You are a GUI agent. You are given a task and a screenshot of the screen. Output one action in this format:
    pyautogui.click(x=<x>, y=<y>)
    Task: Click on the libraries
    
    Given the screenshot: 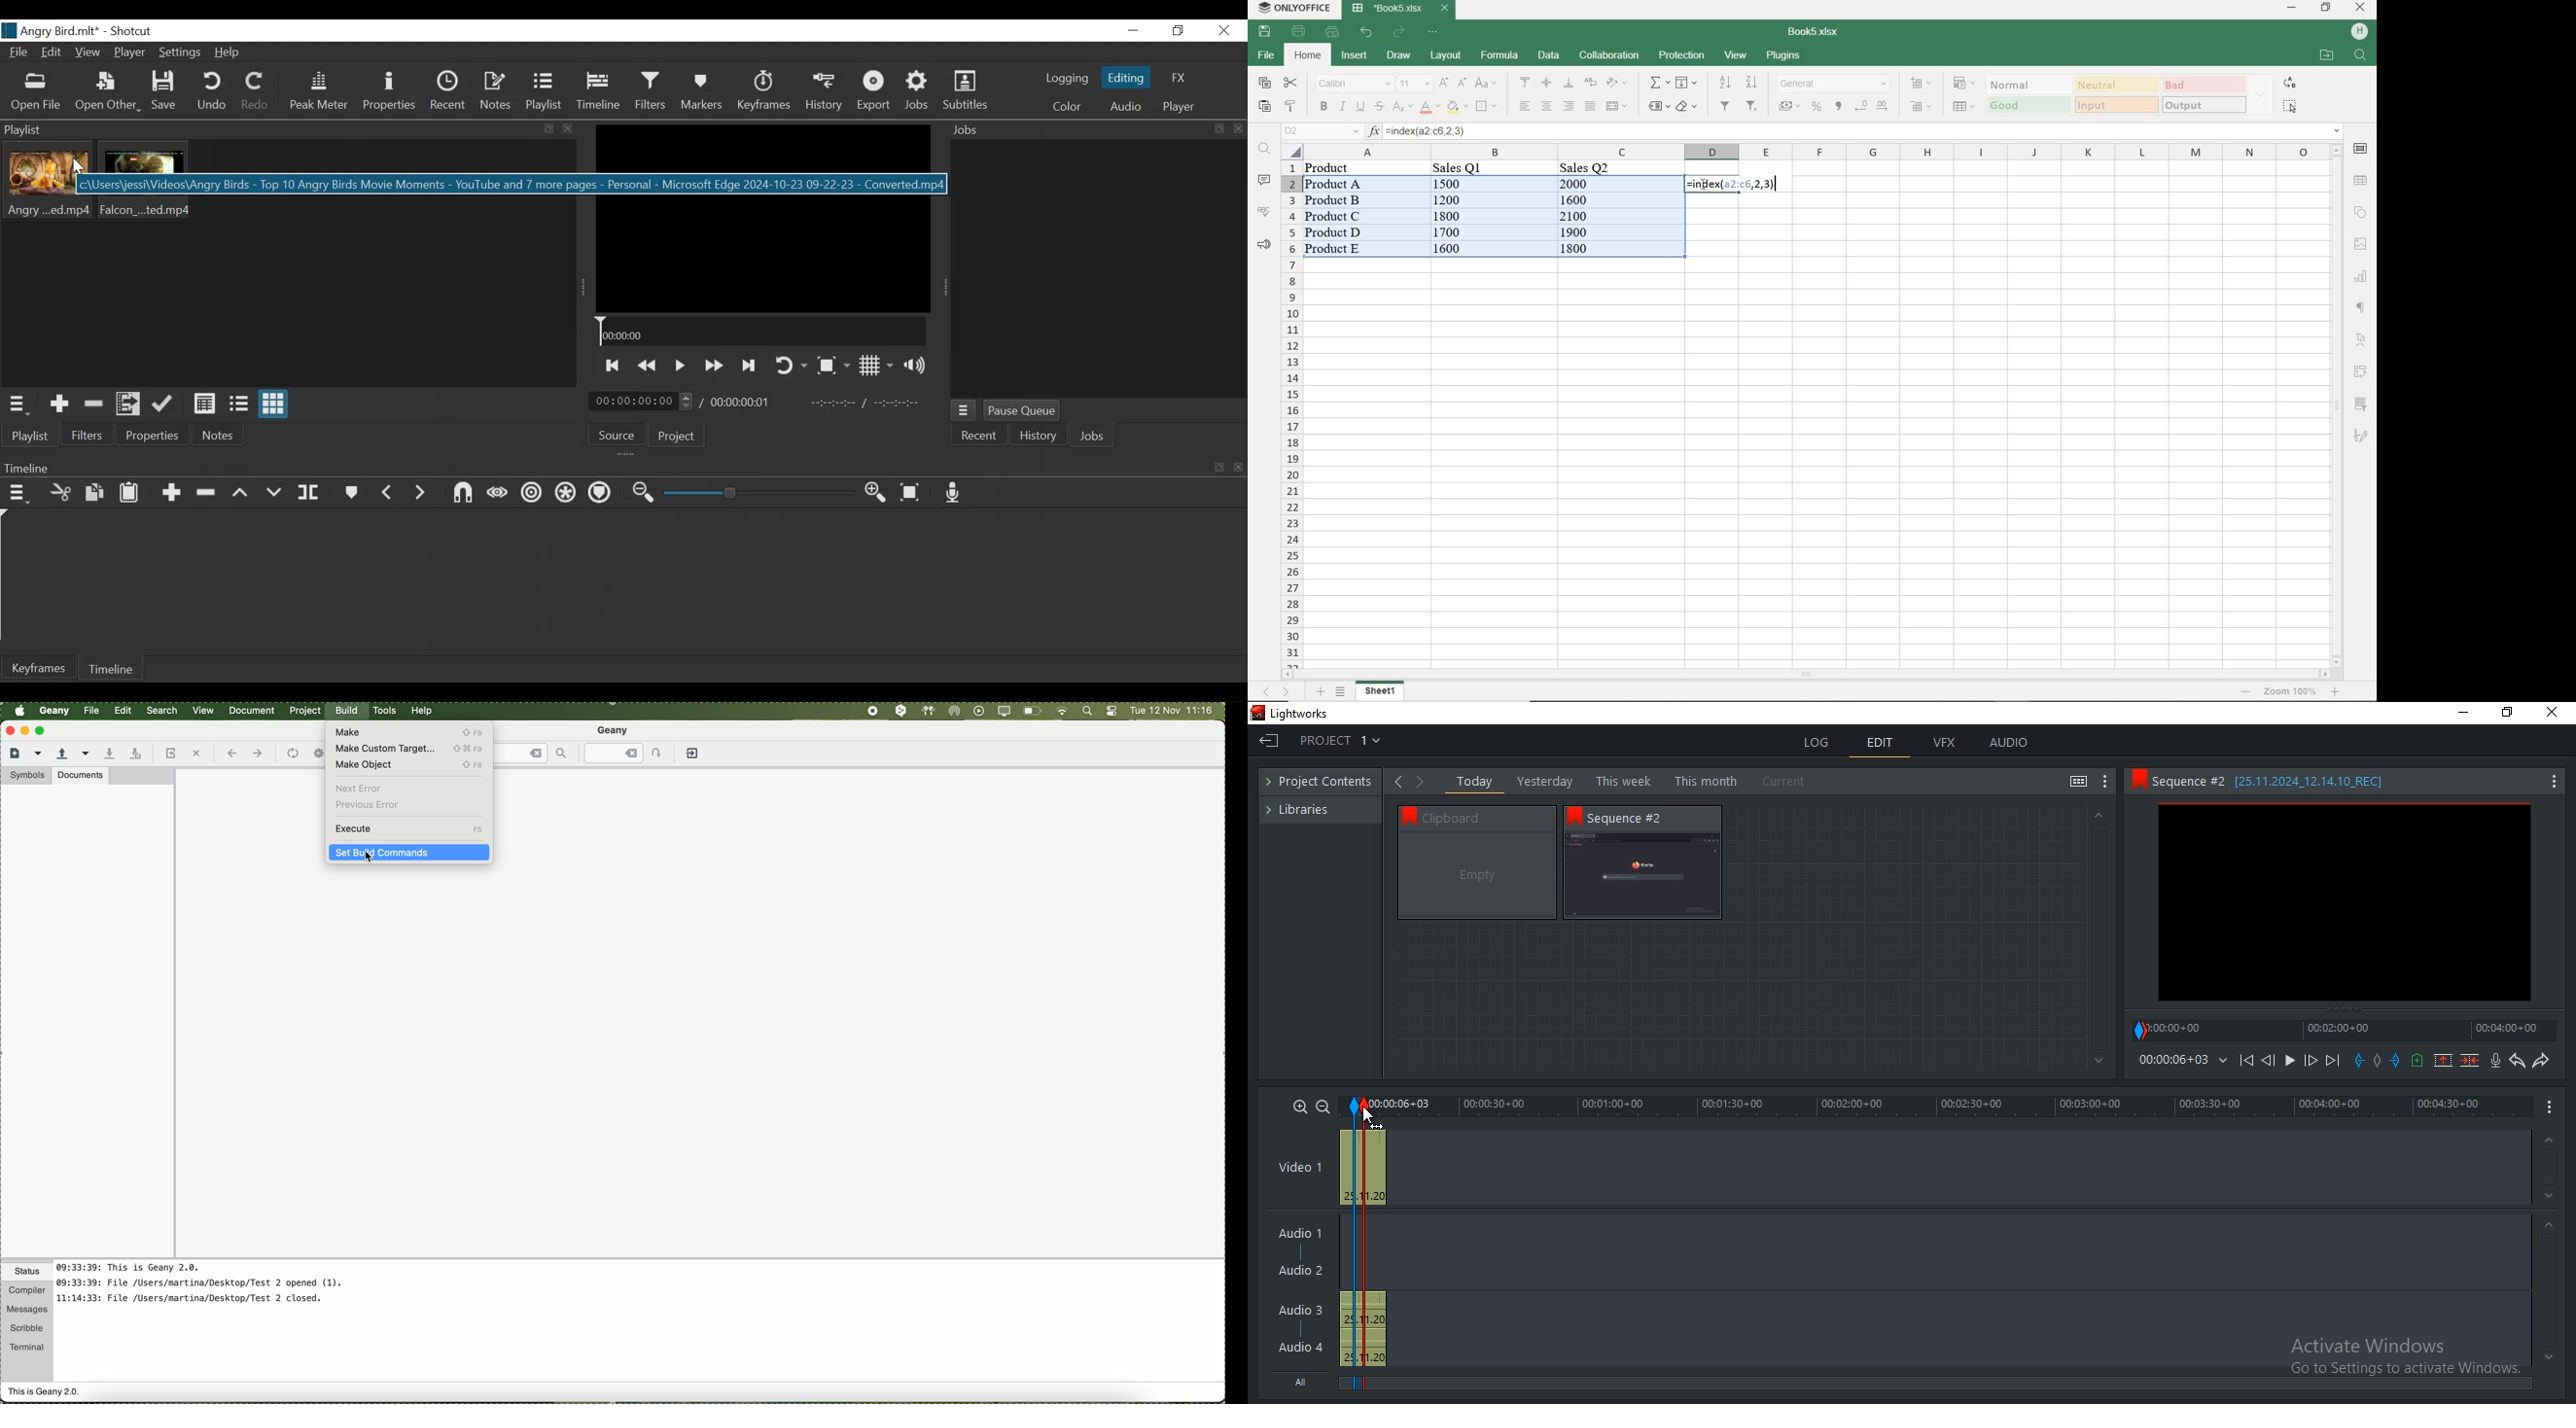 What is the action you would take?
    pyautogui.click(x=1307, y=808)
    